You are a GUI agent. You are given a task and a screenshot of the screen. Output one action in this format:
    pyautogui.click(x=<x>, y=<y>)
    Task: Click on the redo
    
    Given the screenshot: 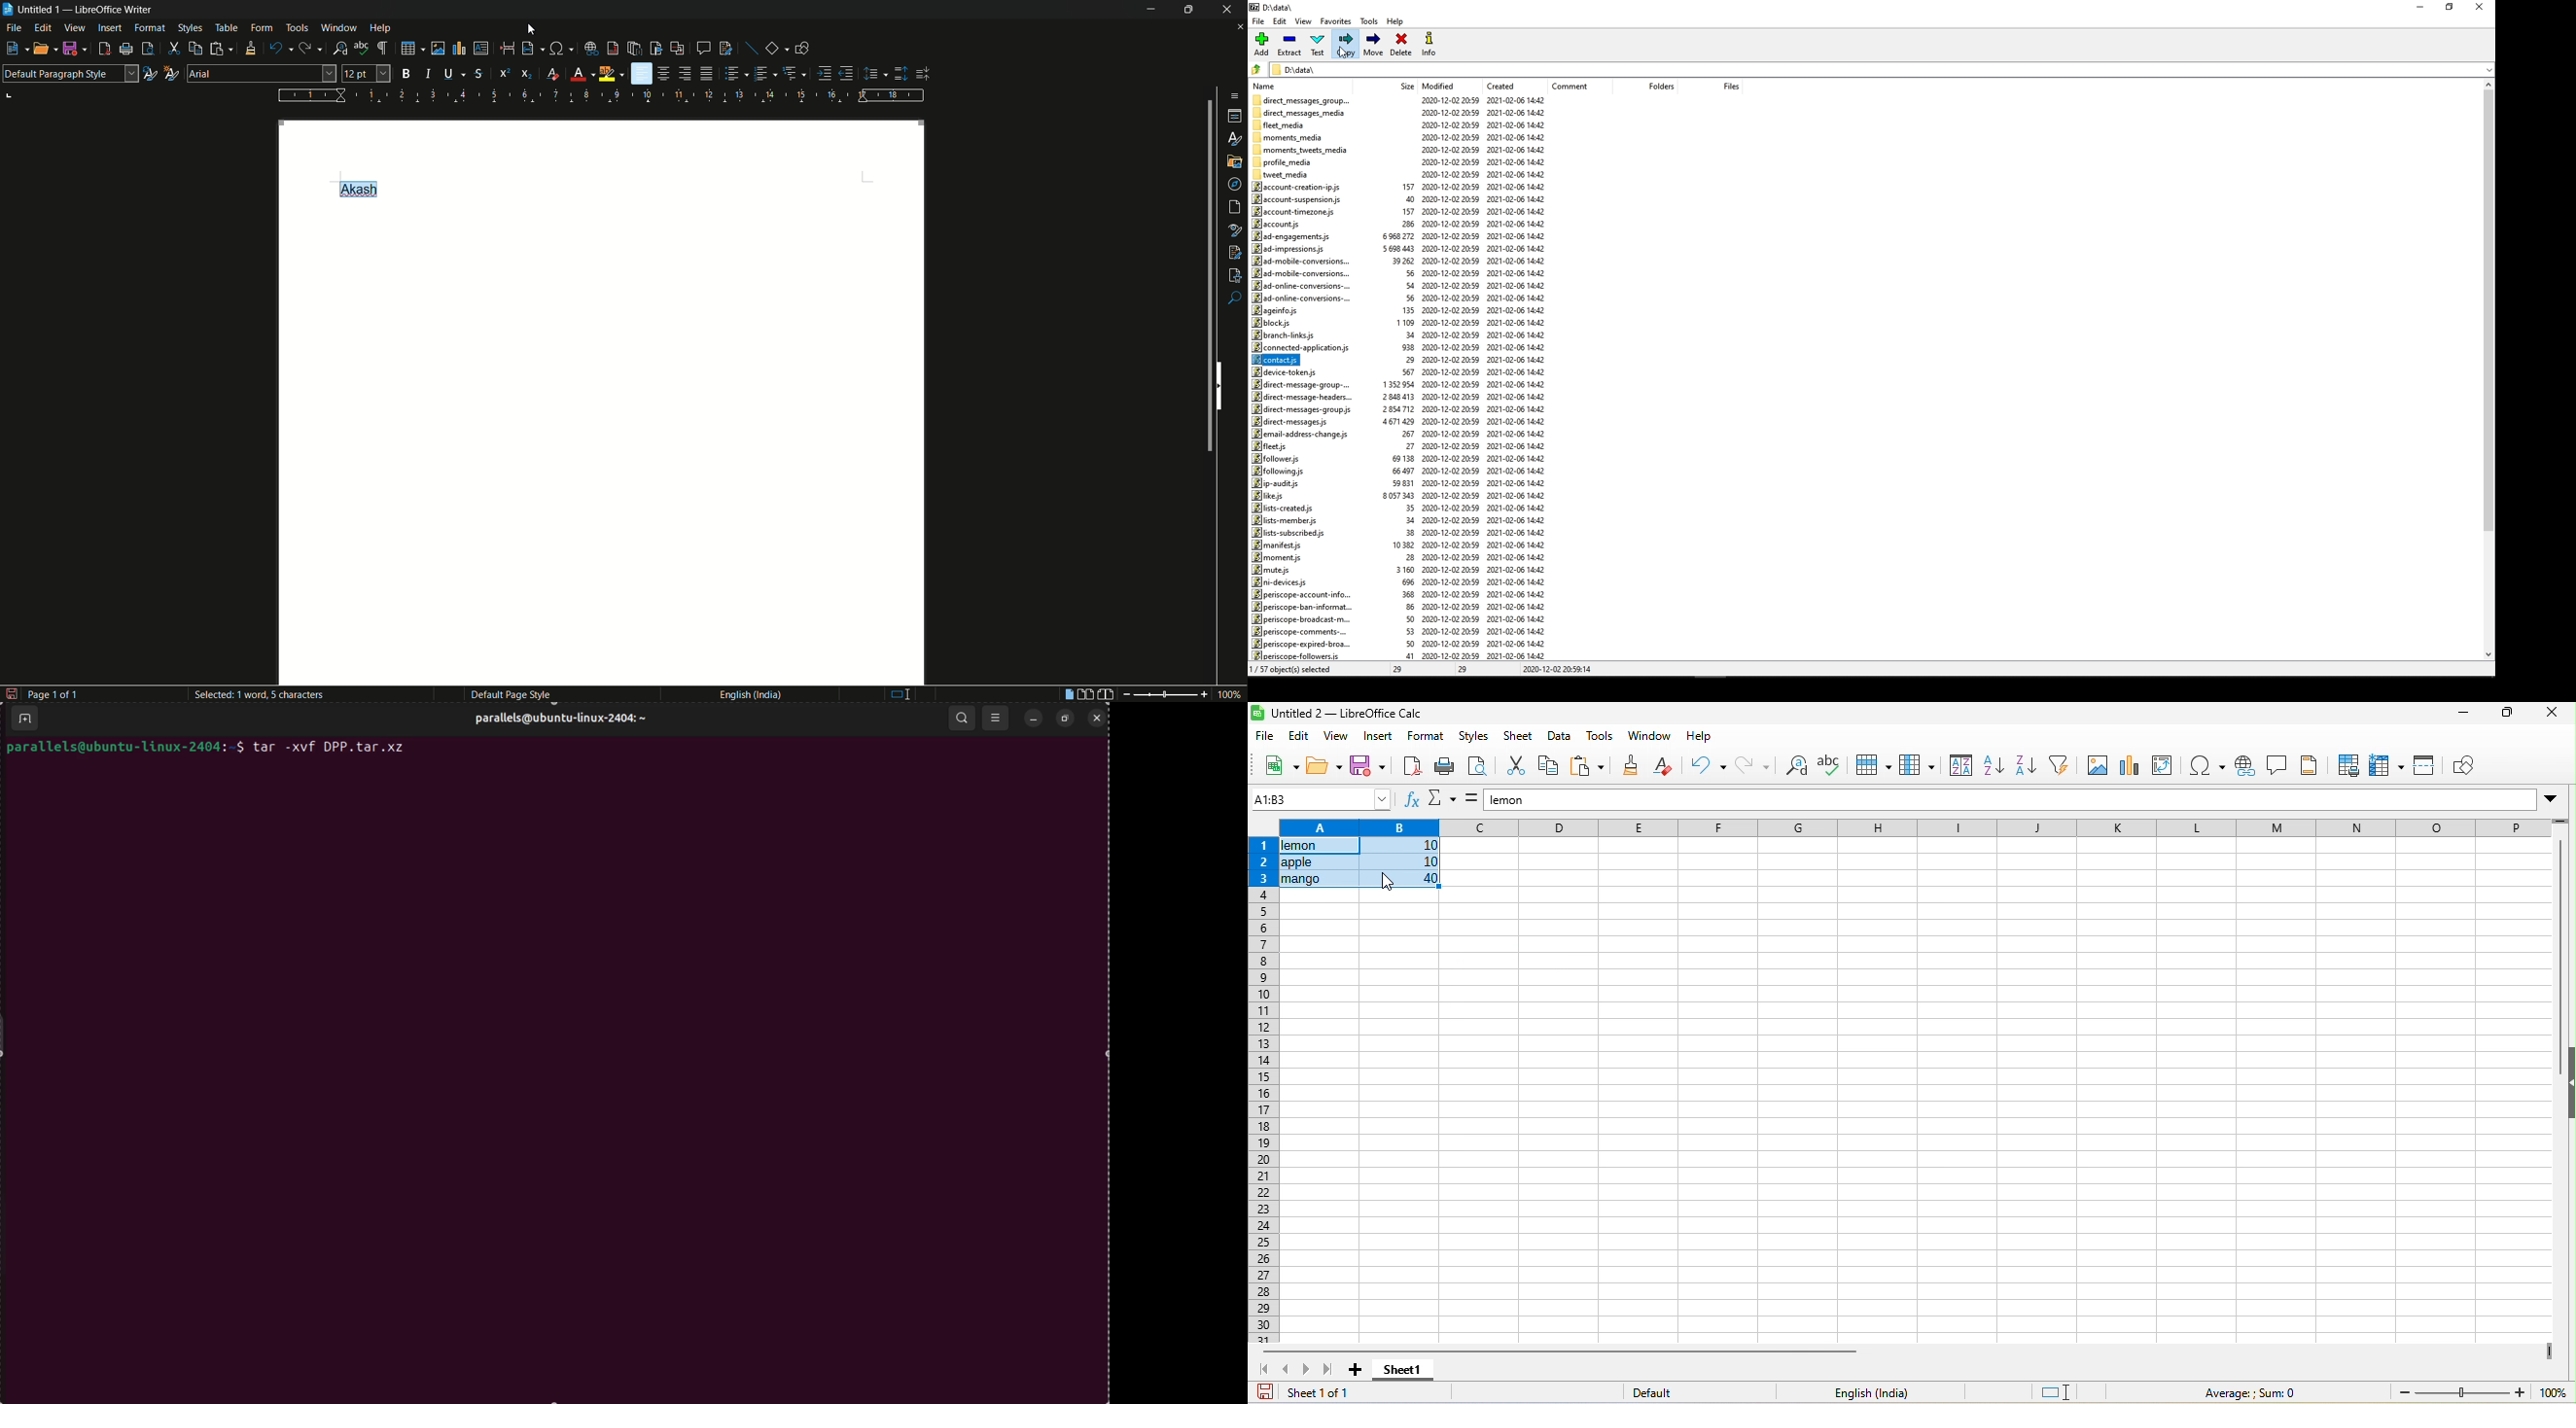 What is the action you would take?
    pyautogui.click(x=307, y=48)
    